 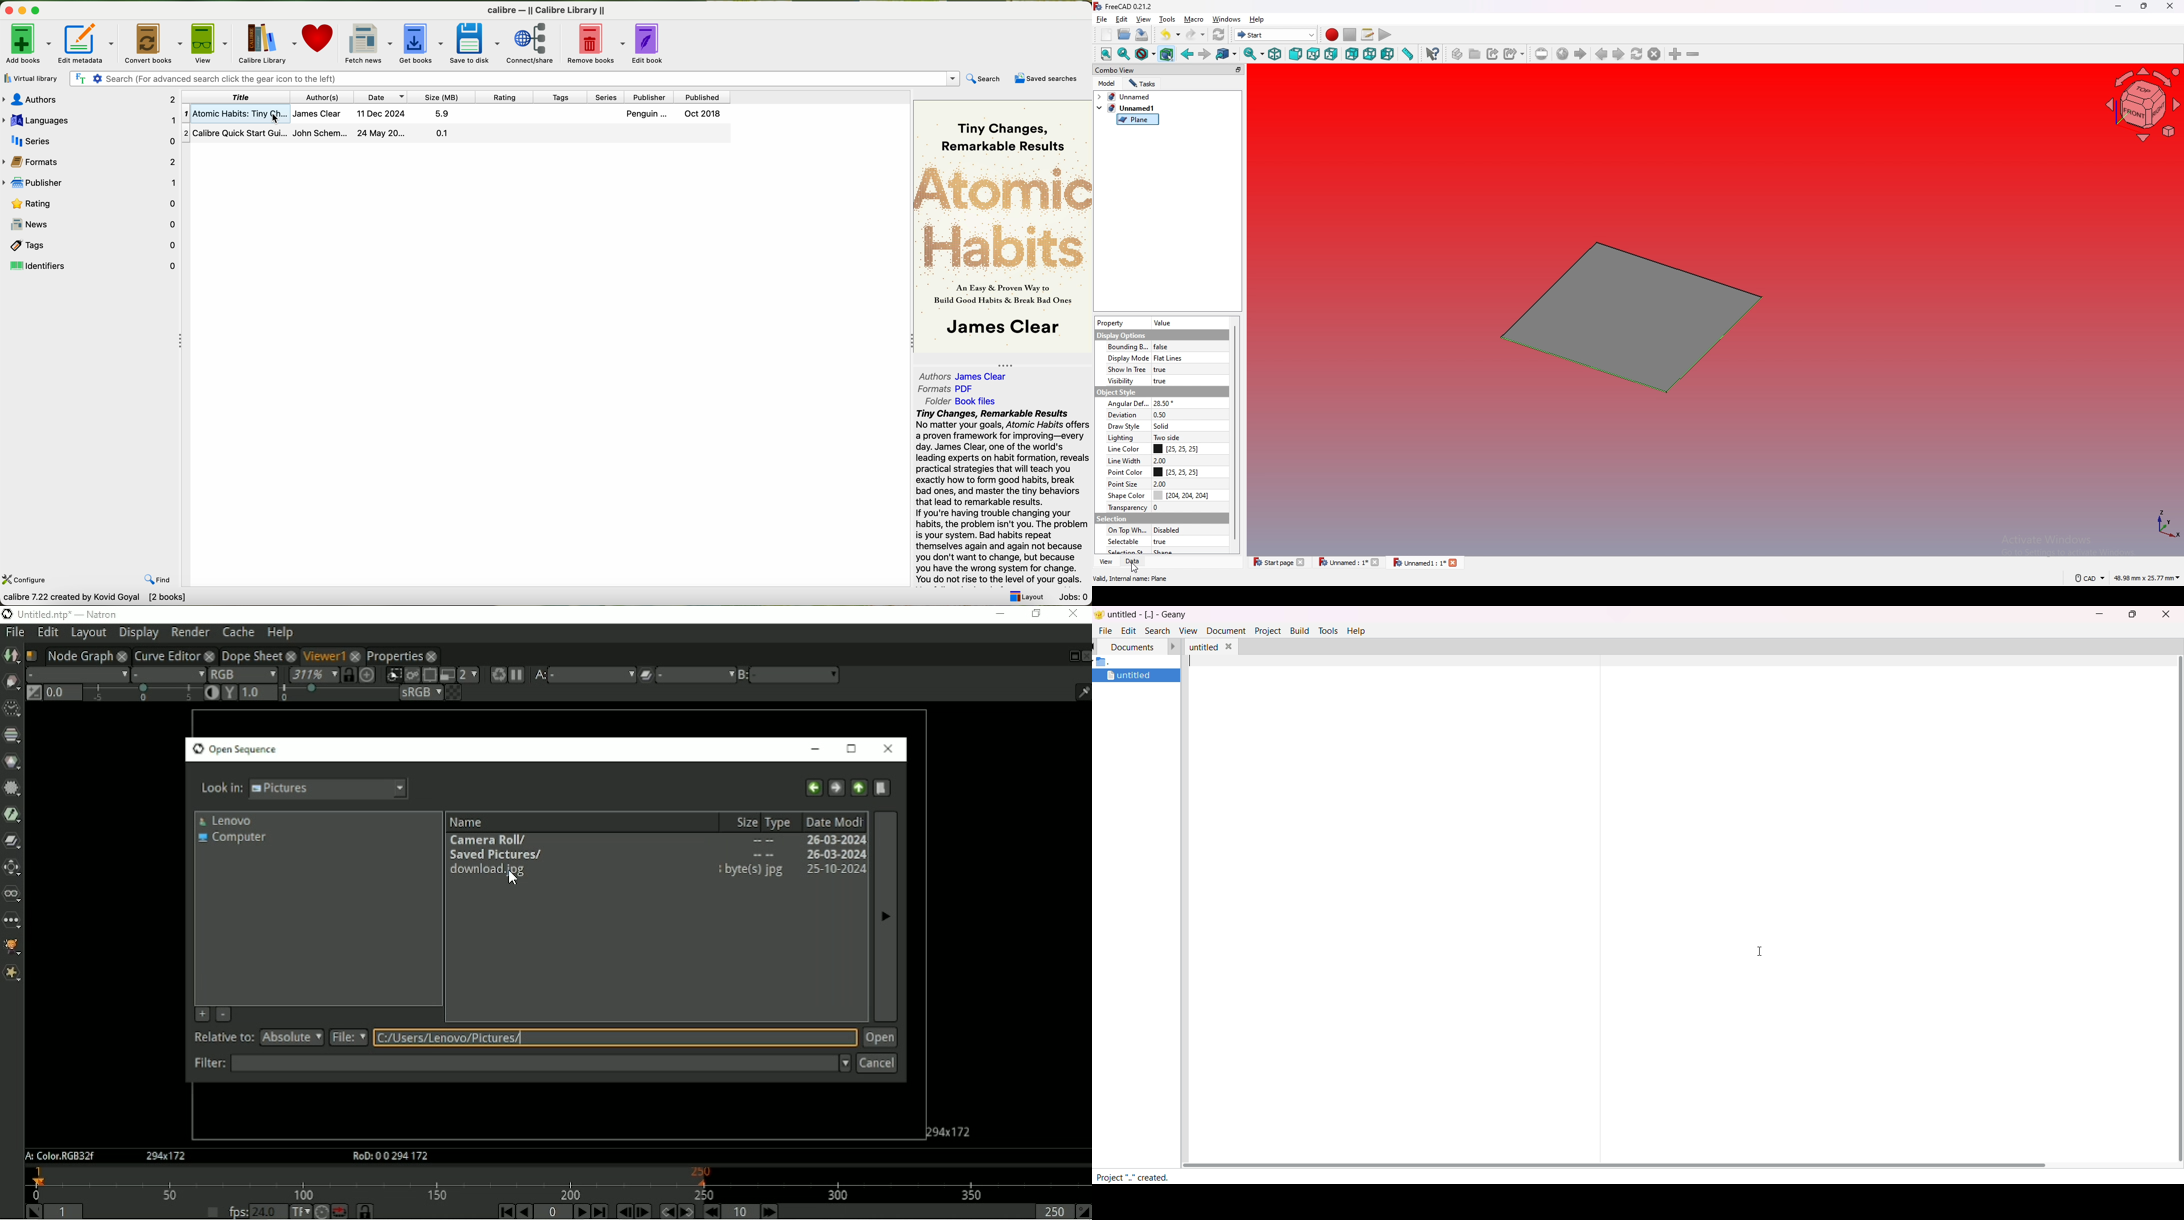 What do you see at coordinates (85, 44) in the screenshot?
I see `edit metadata` at bounding box center [85, 44].